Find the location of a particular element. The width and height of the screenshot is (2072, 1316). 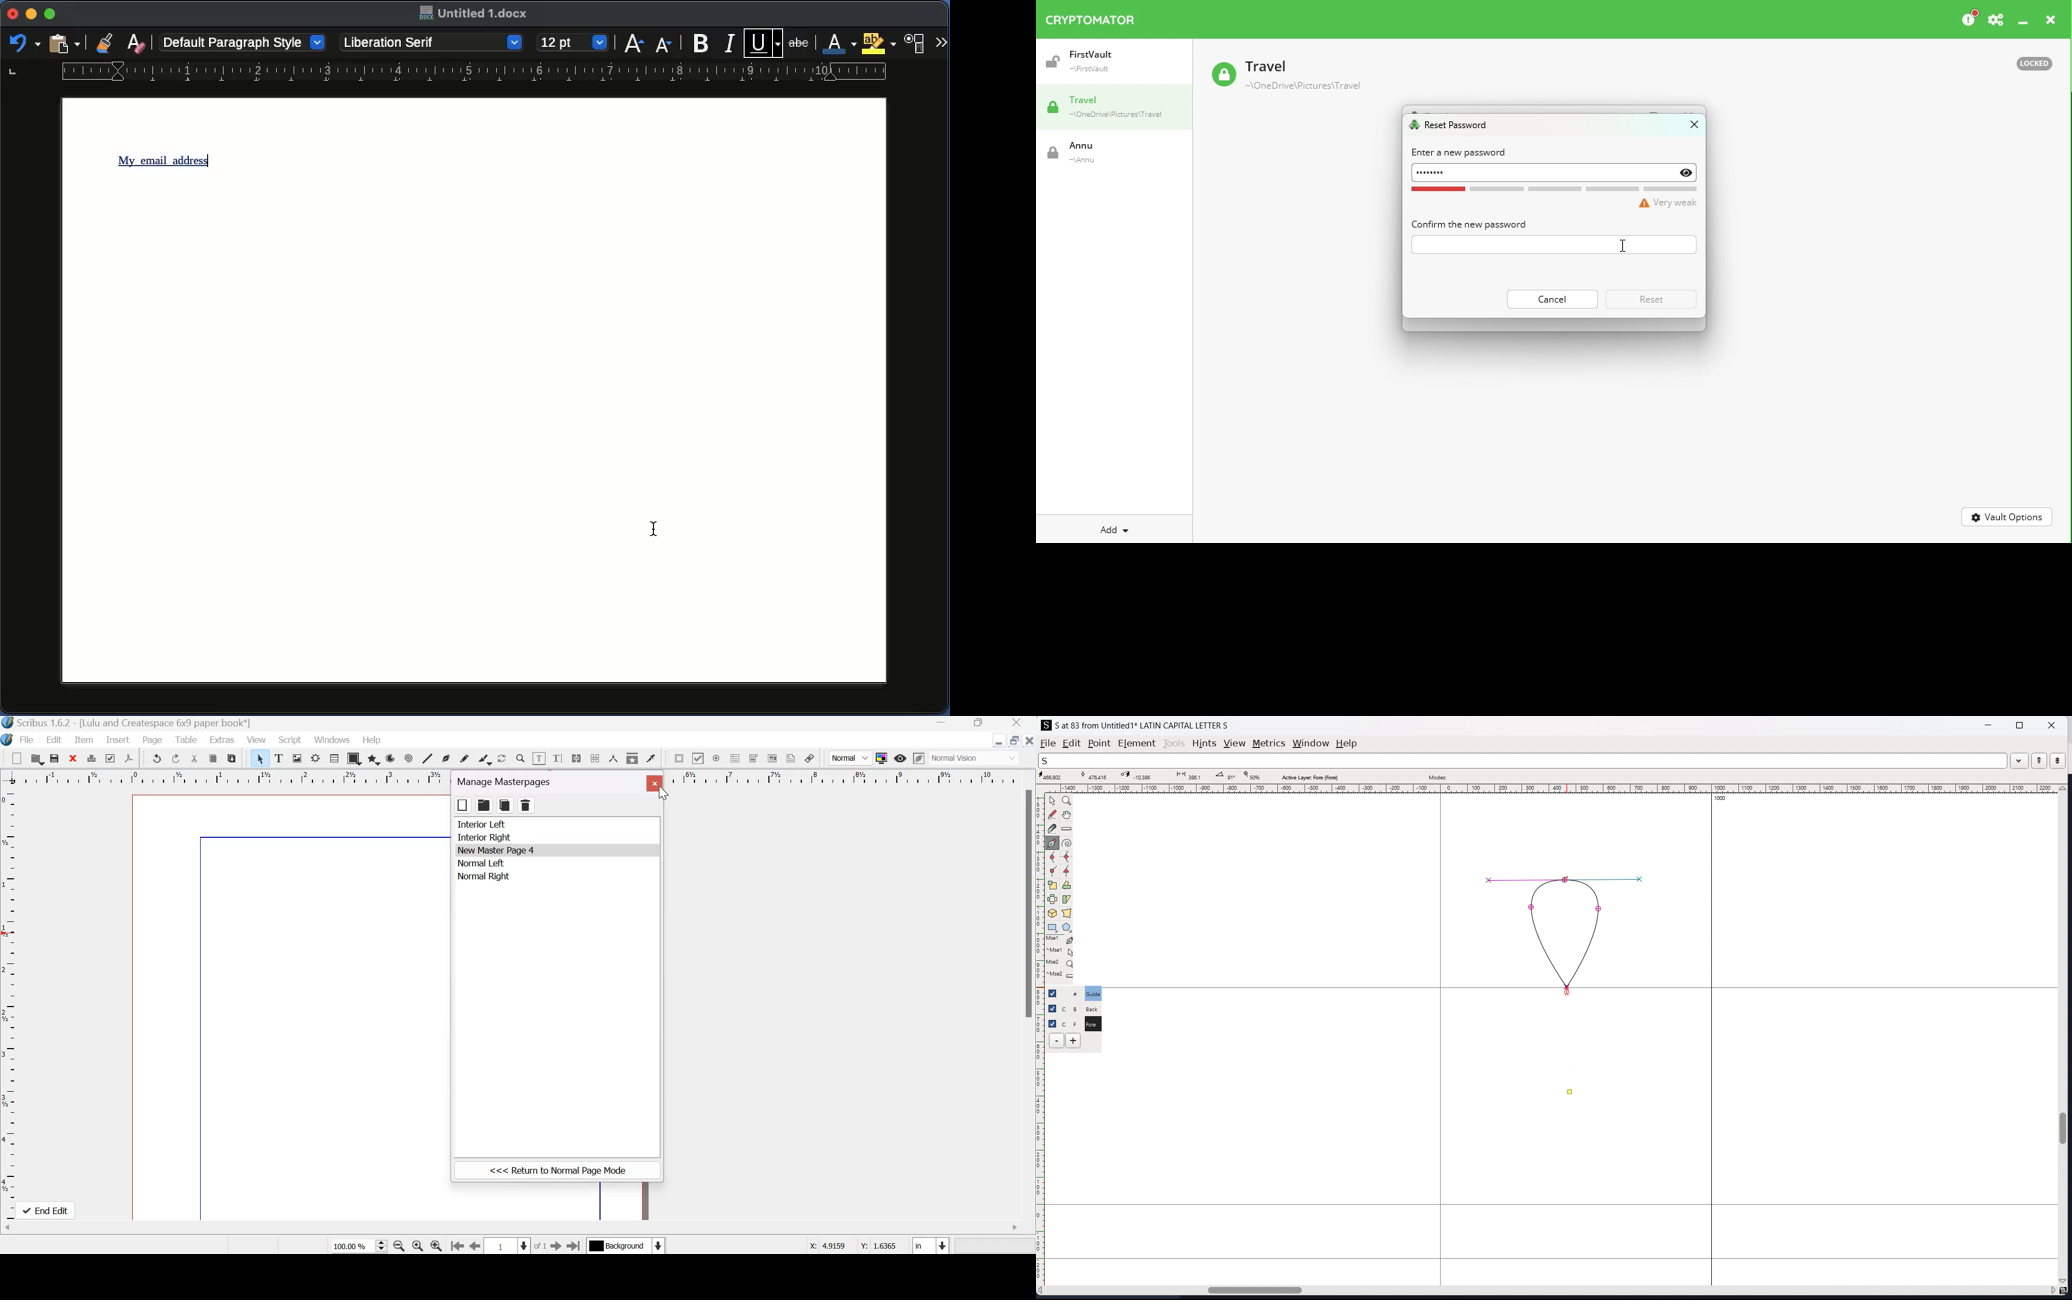

rotate the selection in 3D and project back to plane  is located at coordinates (1052, 914).